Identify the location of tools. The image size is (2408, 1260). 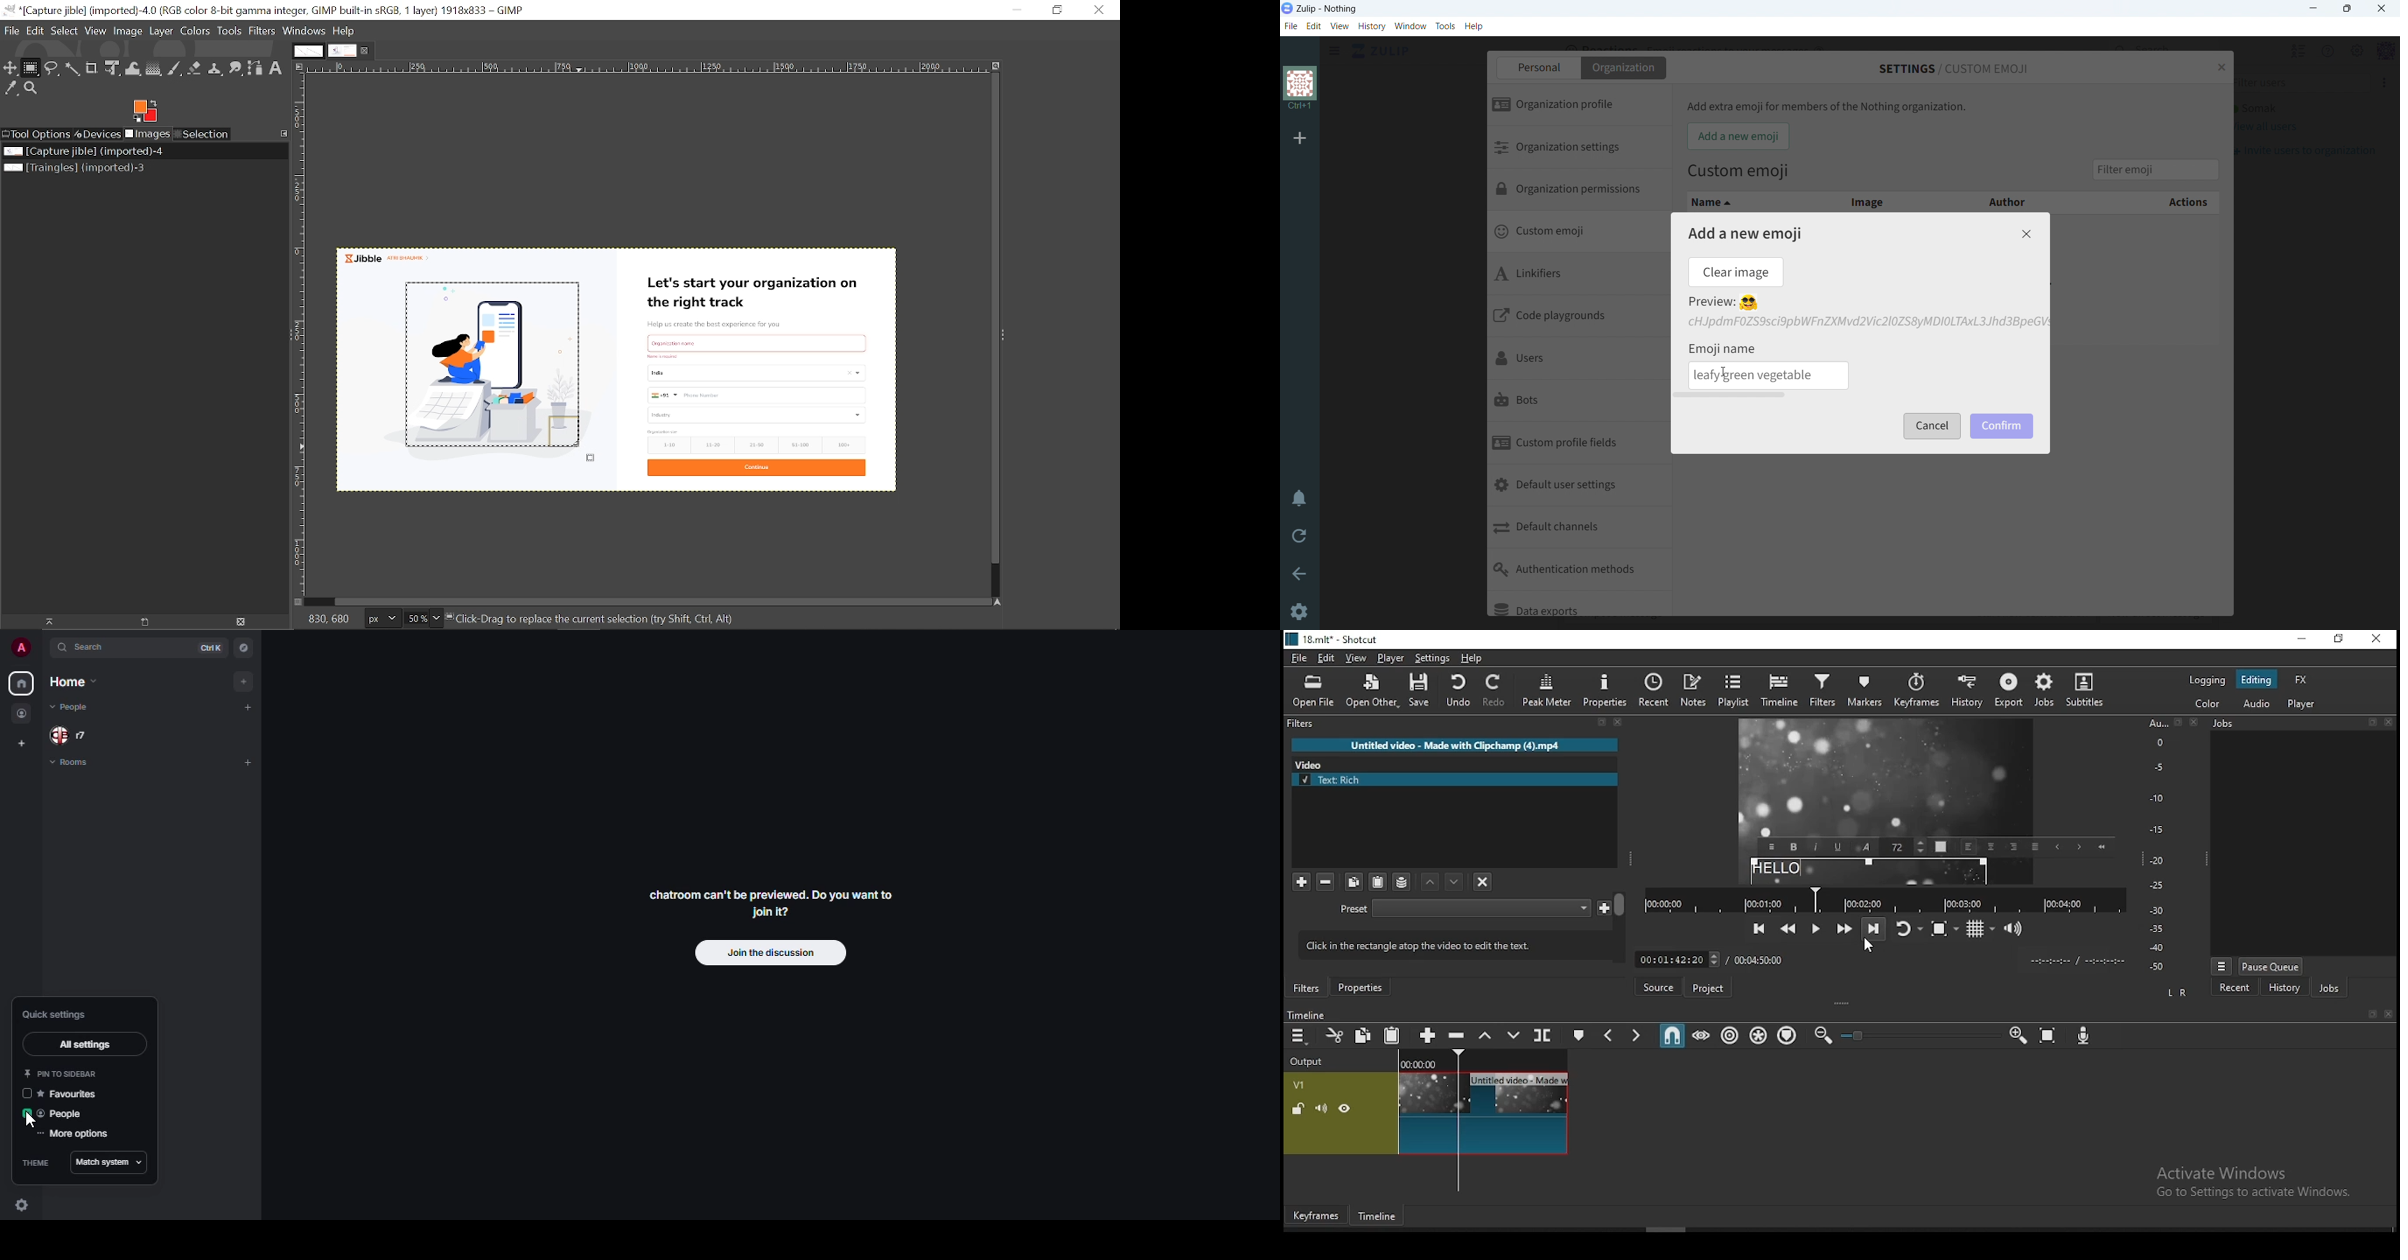
(1445, 26).